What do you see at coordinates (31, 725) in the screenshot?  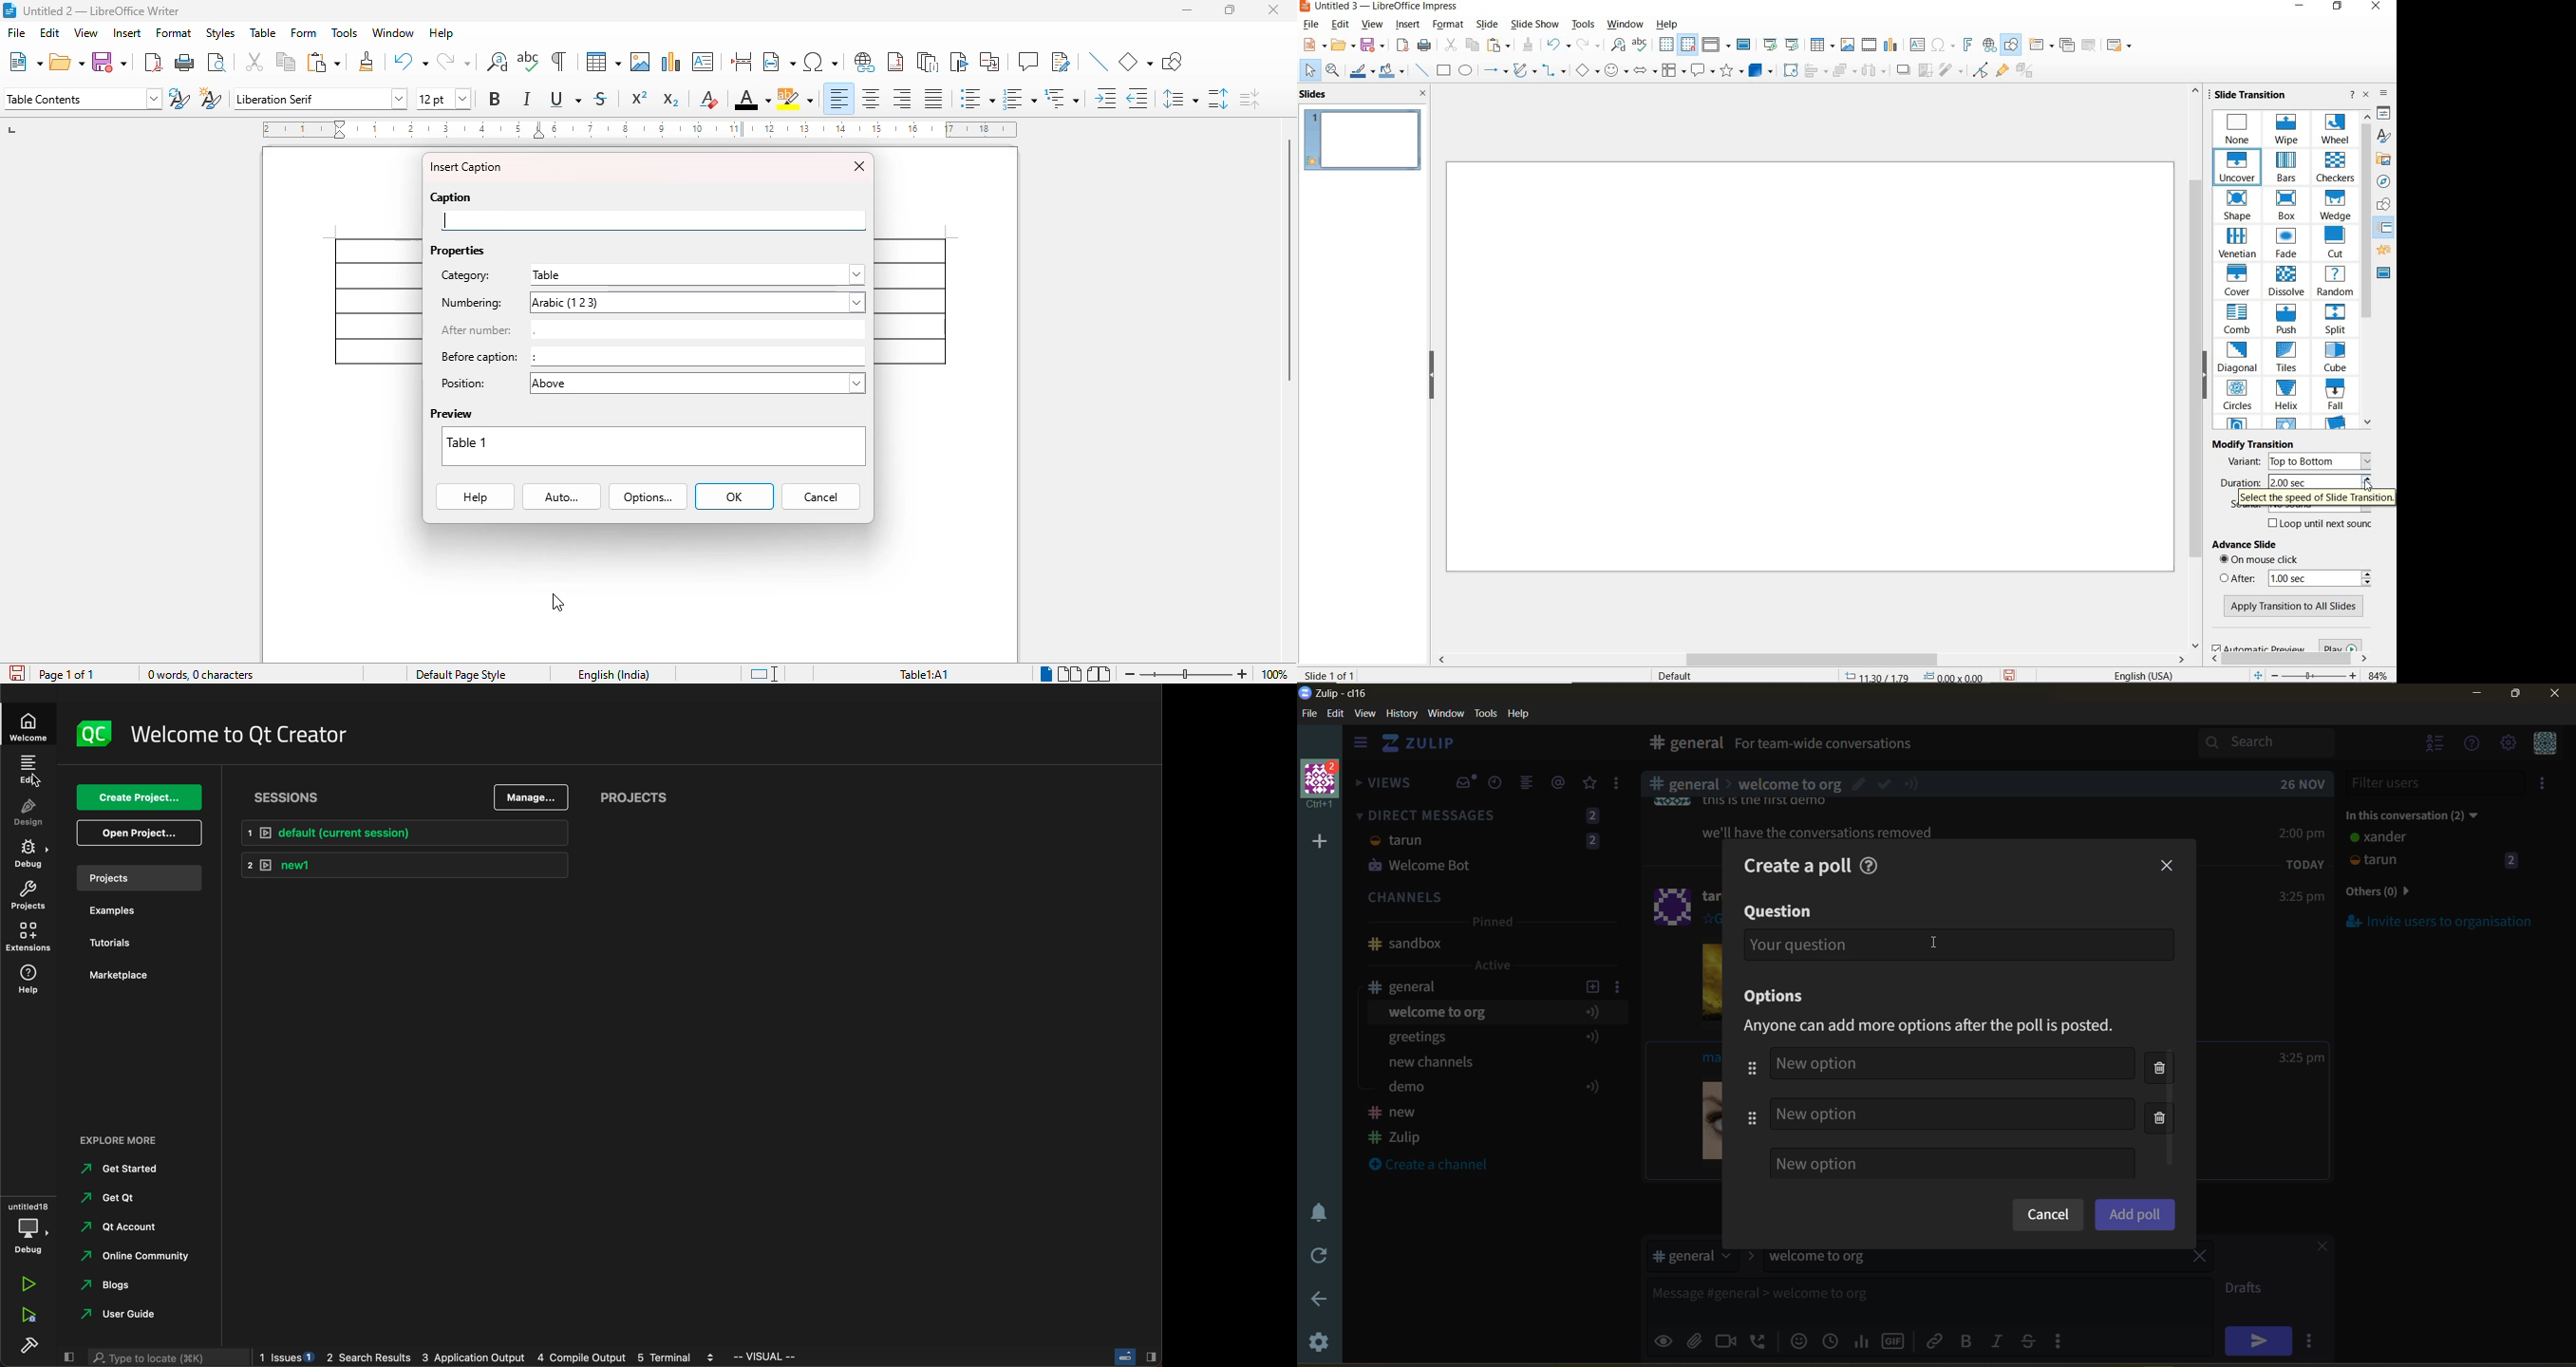 I see `welcome` at bounding box center [31, 725].